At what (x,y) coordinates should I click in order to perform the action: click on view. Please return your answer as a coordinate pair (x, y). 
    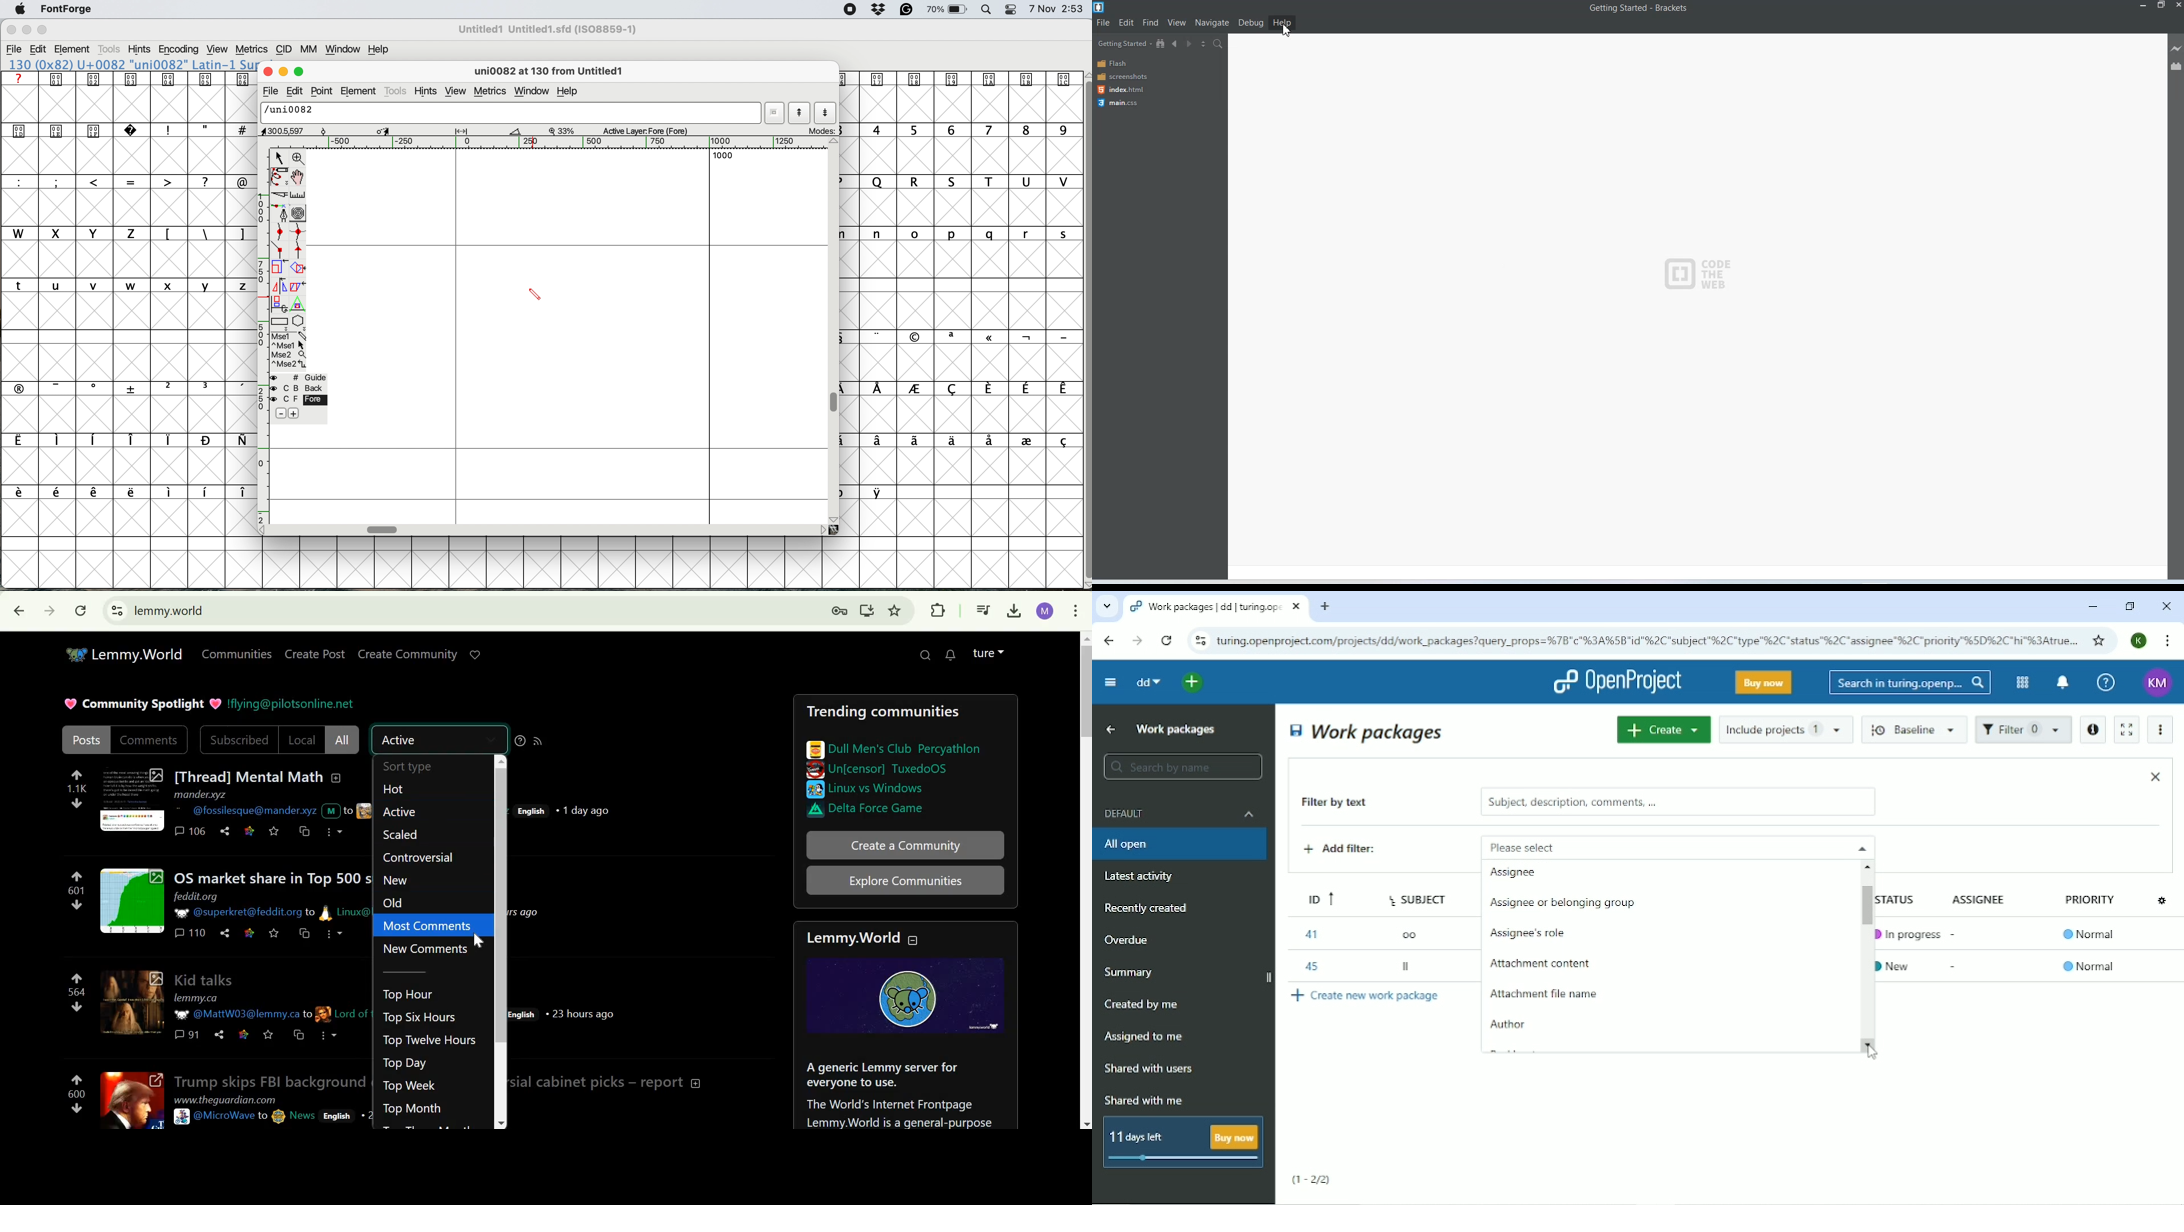
    Looking at the image, I should click on (456, 92).